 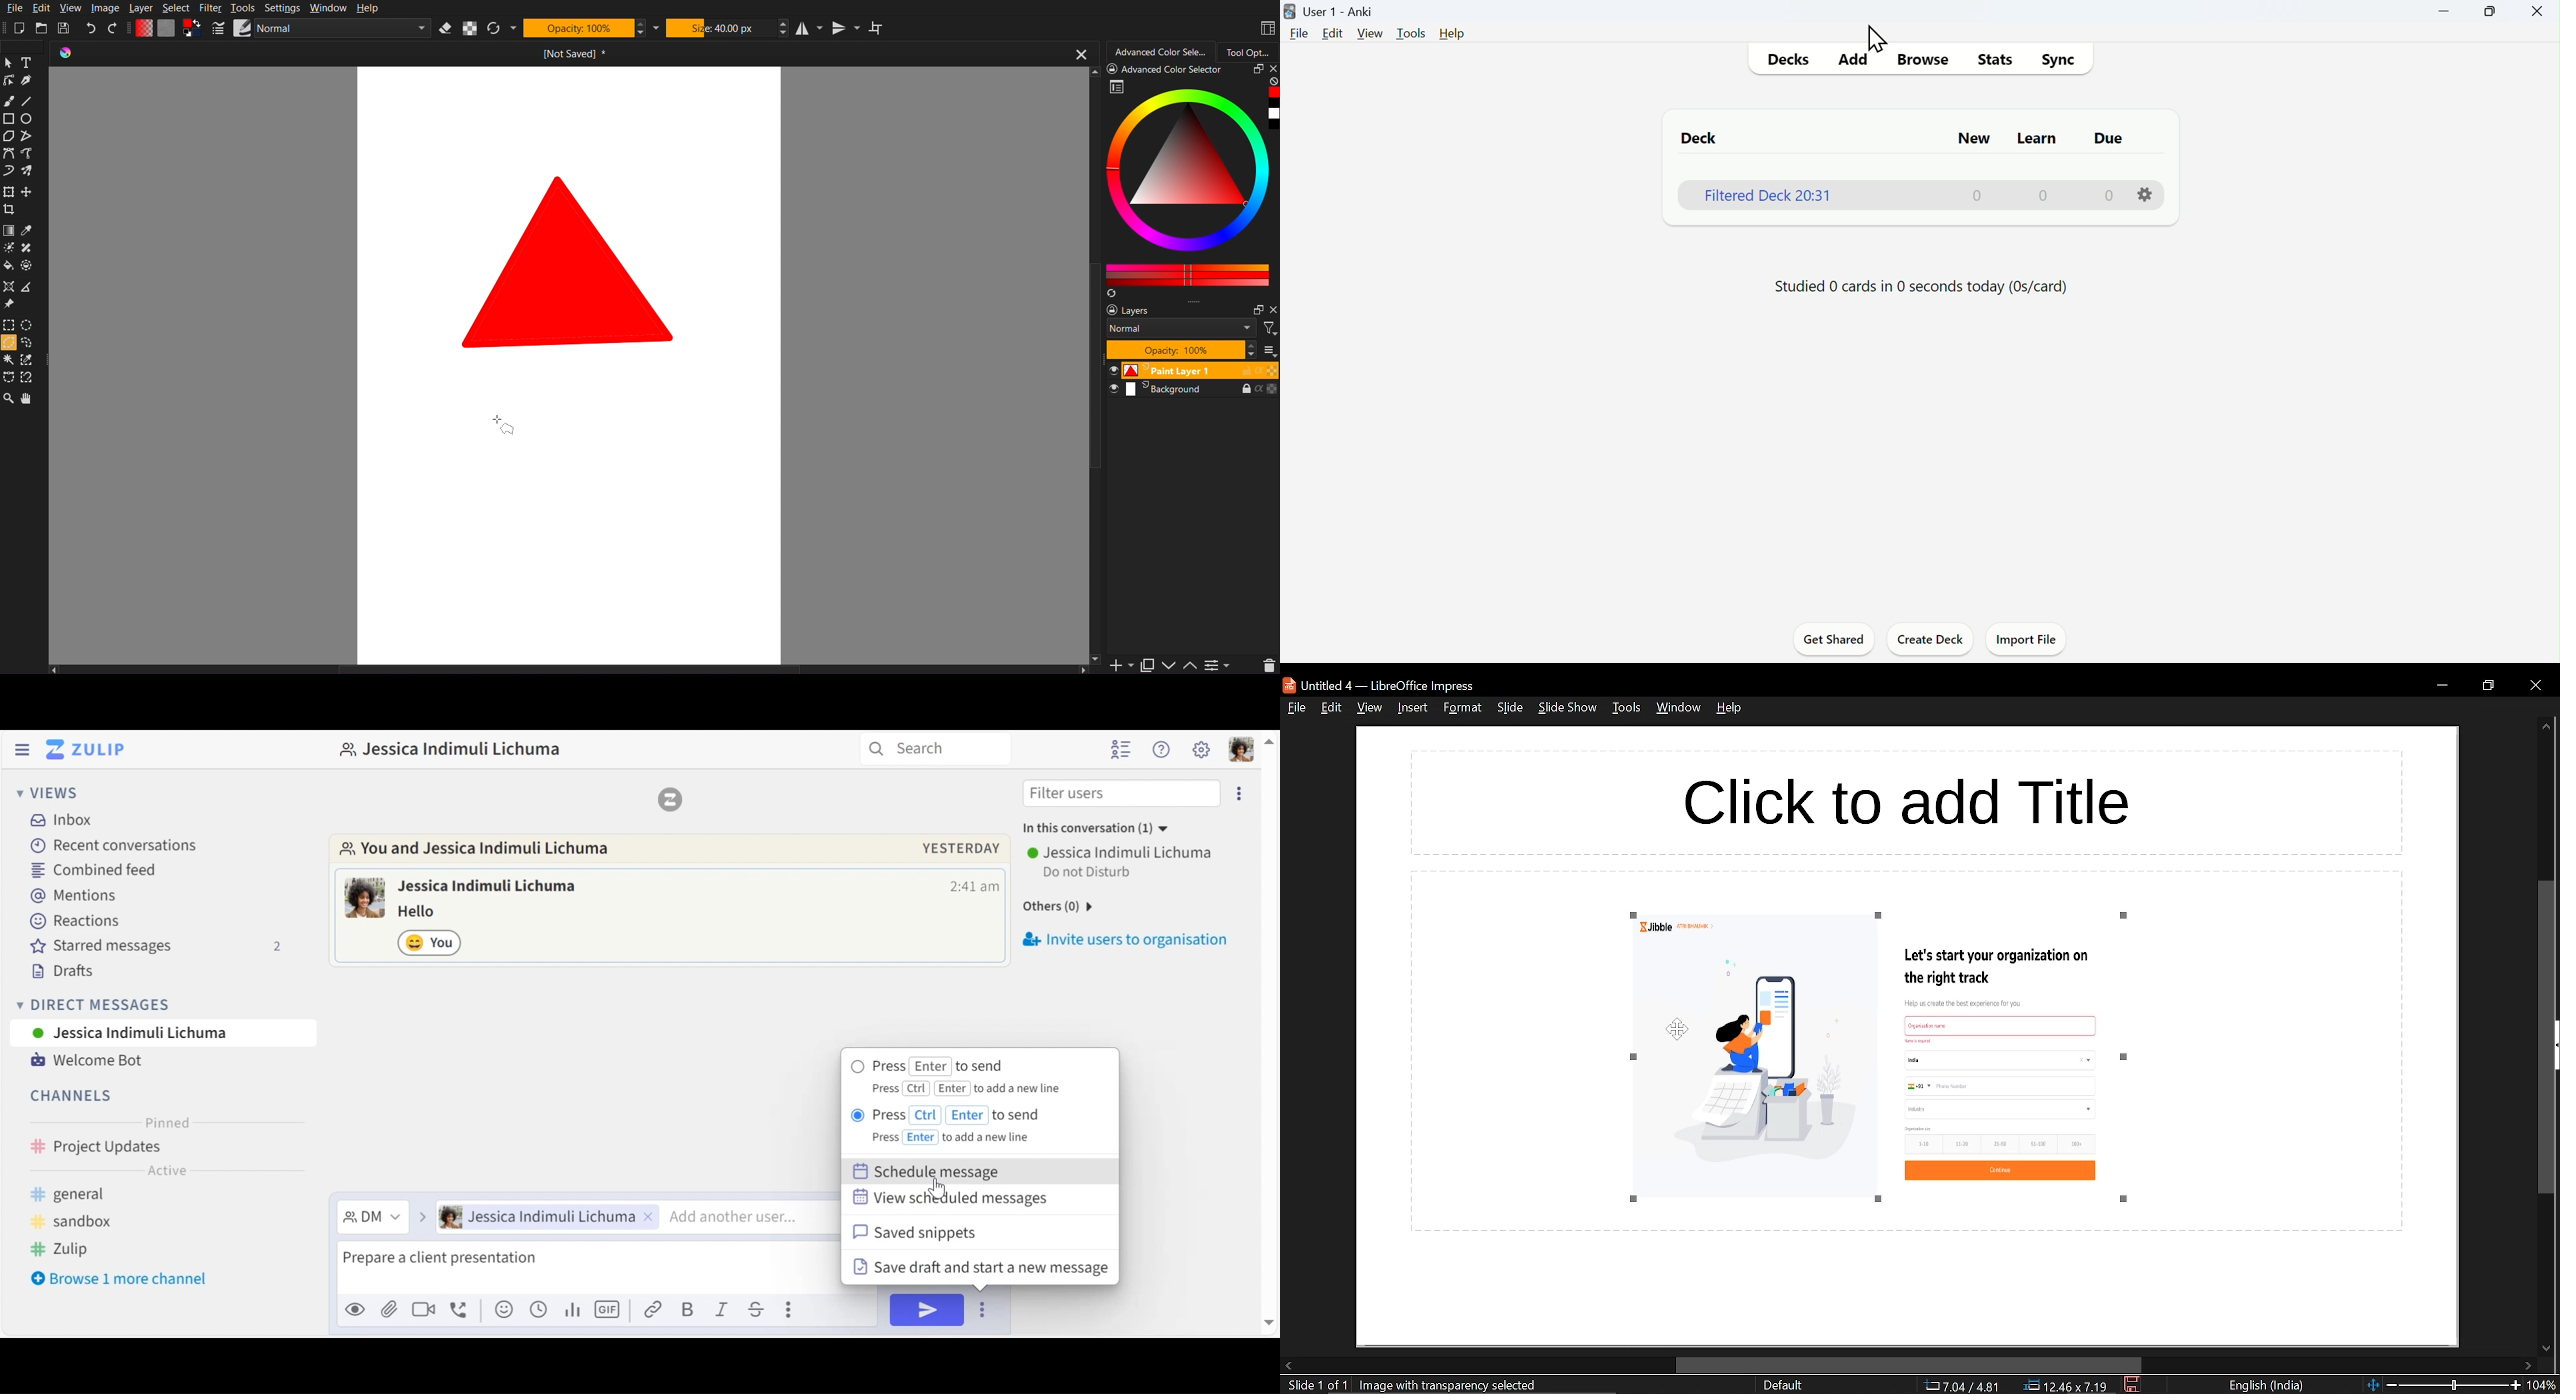 What do you see at coordinates (426, 912) in the screenshot?
I see `Messages` at bounding box center [426, 912].